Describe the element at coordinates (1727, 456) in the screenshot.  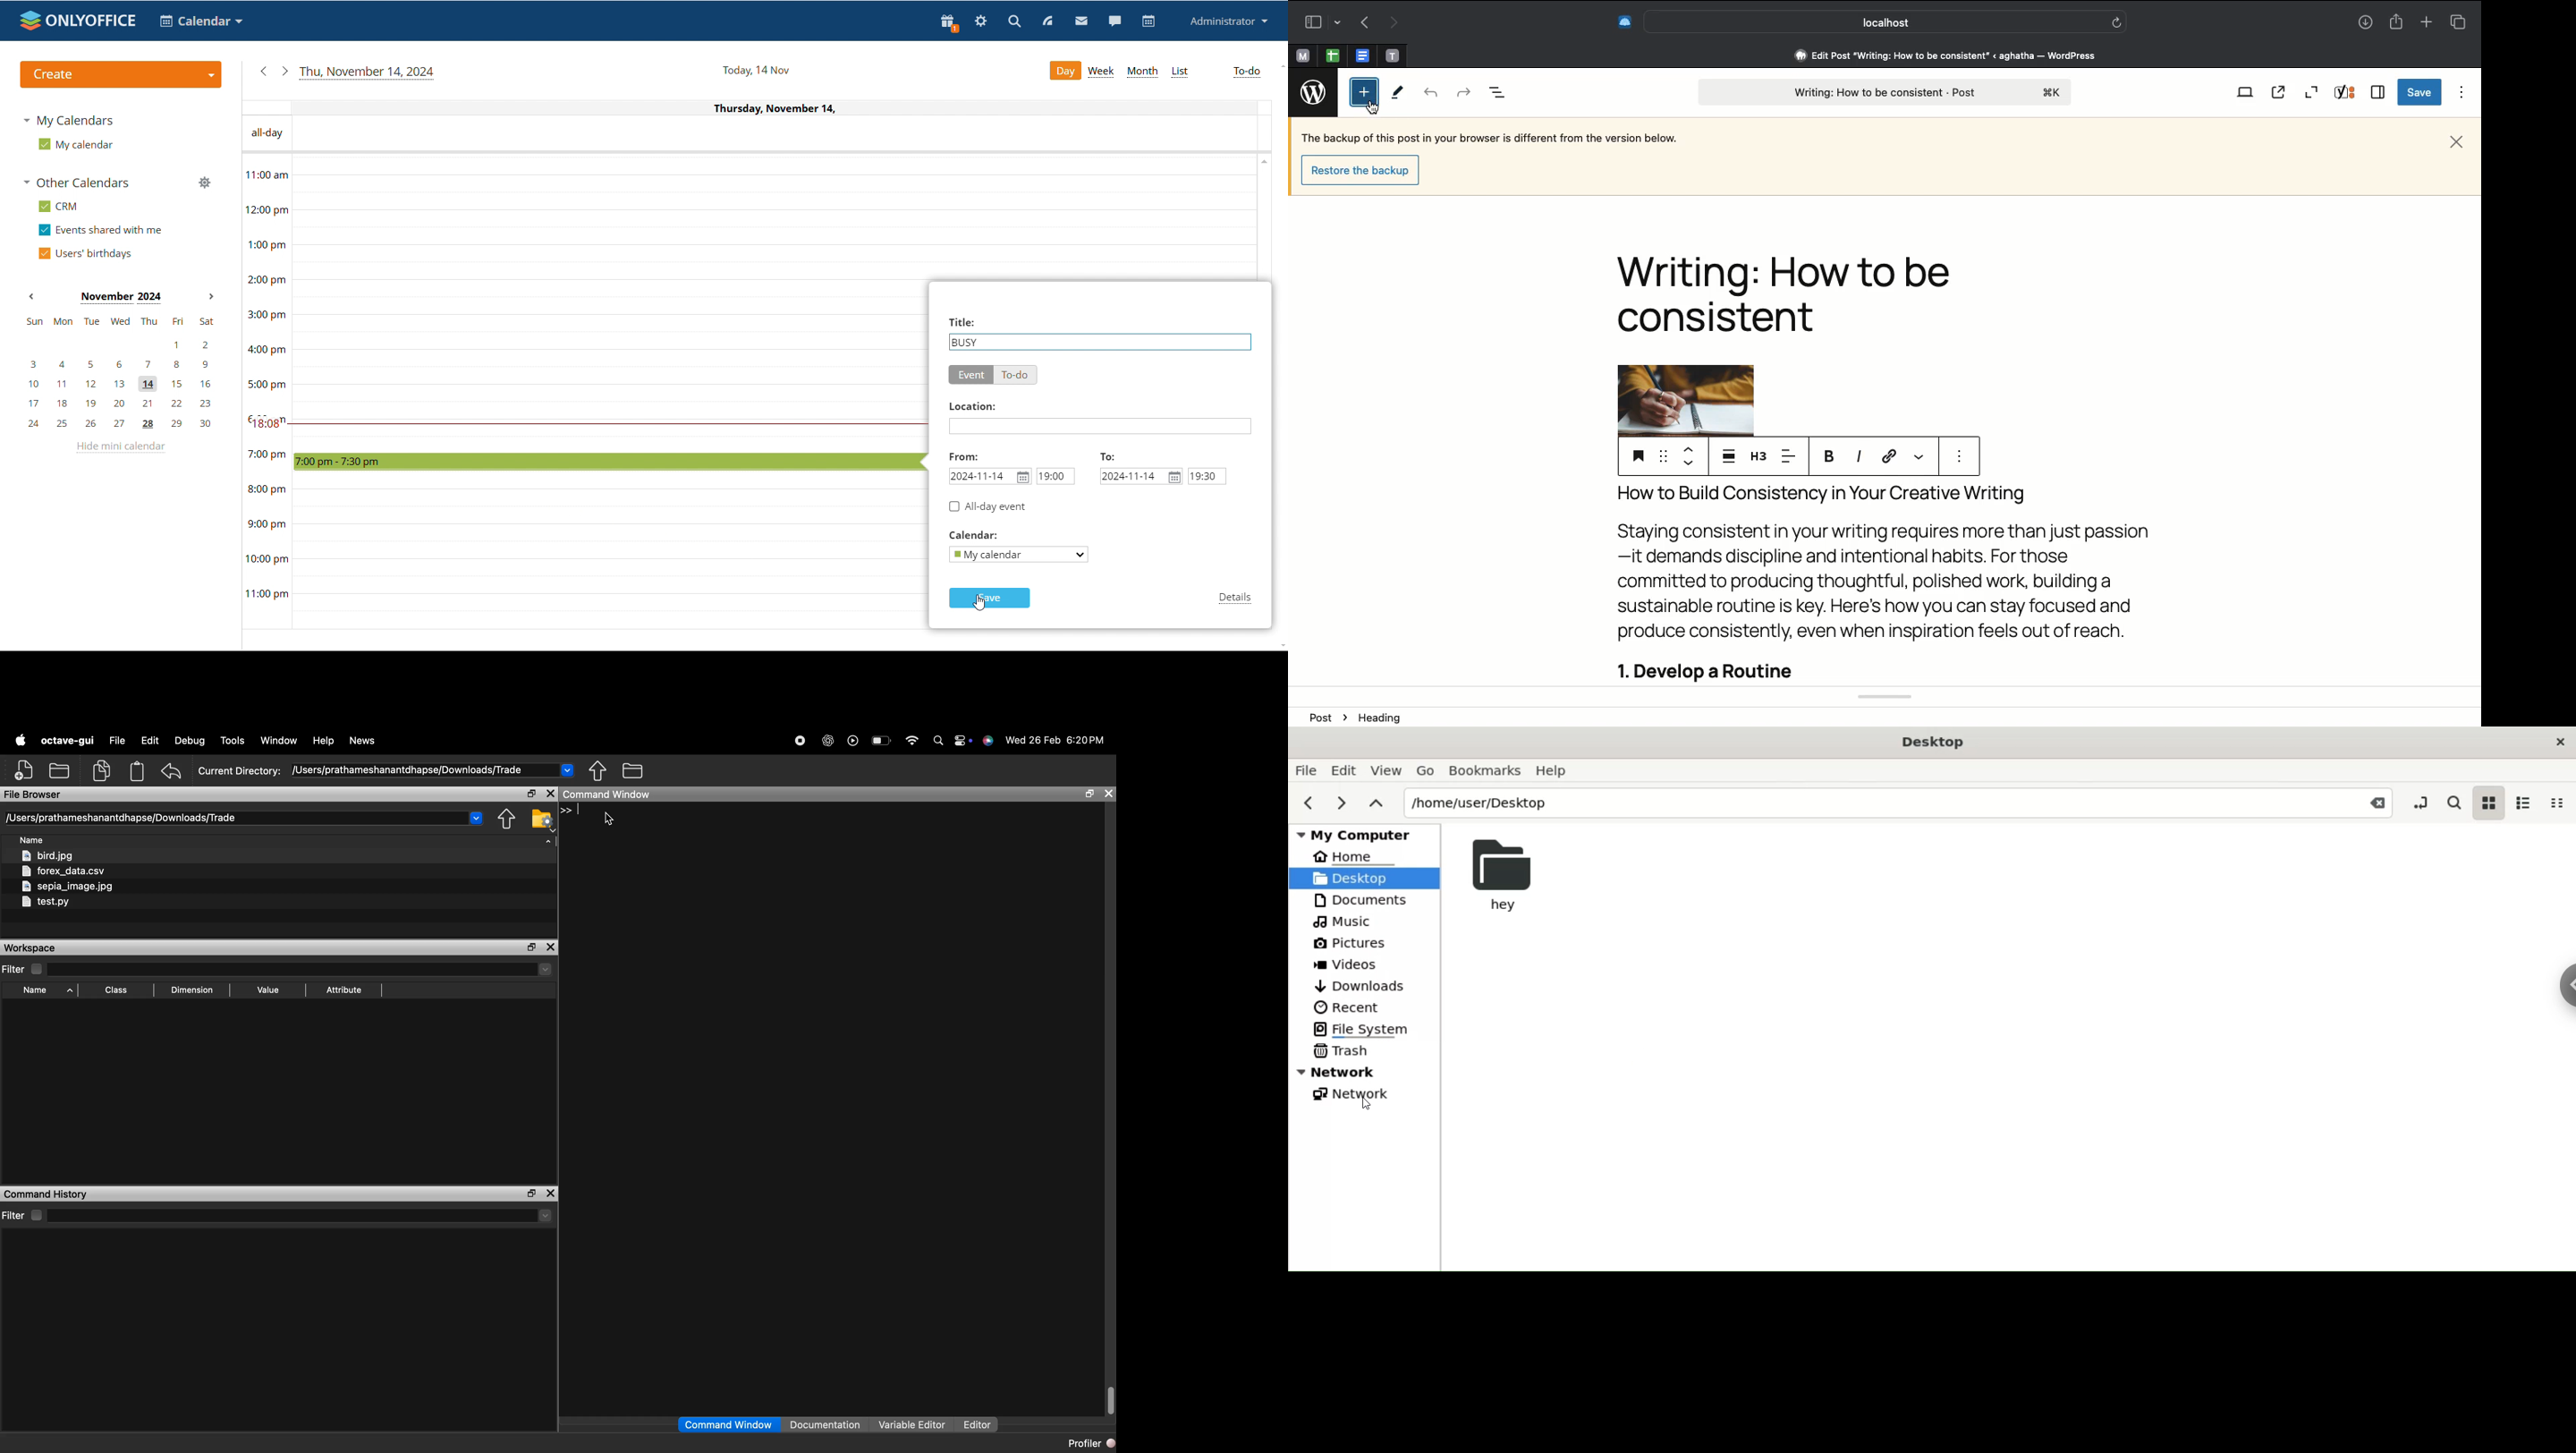
I see `Justify` at that location.